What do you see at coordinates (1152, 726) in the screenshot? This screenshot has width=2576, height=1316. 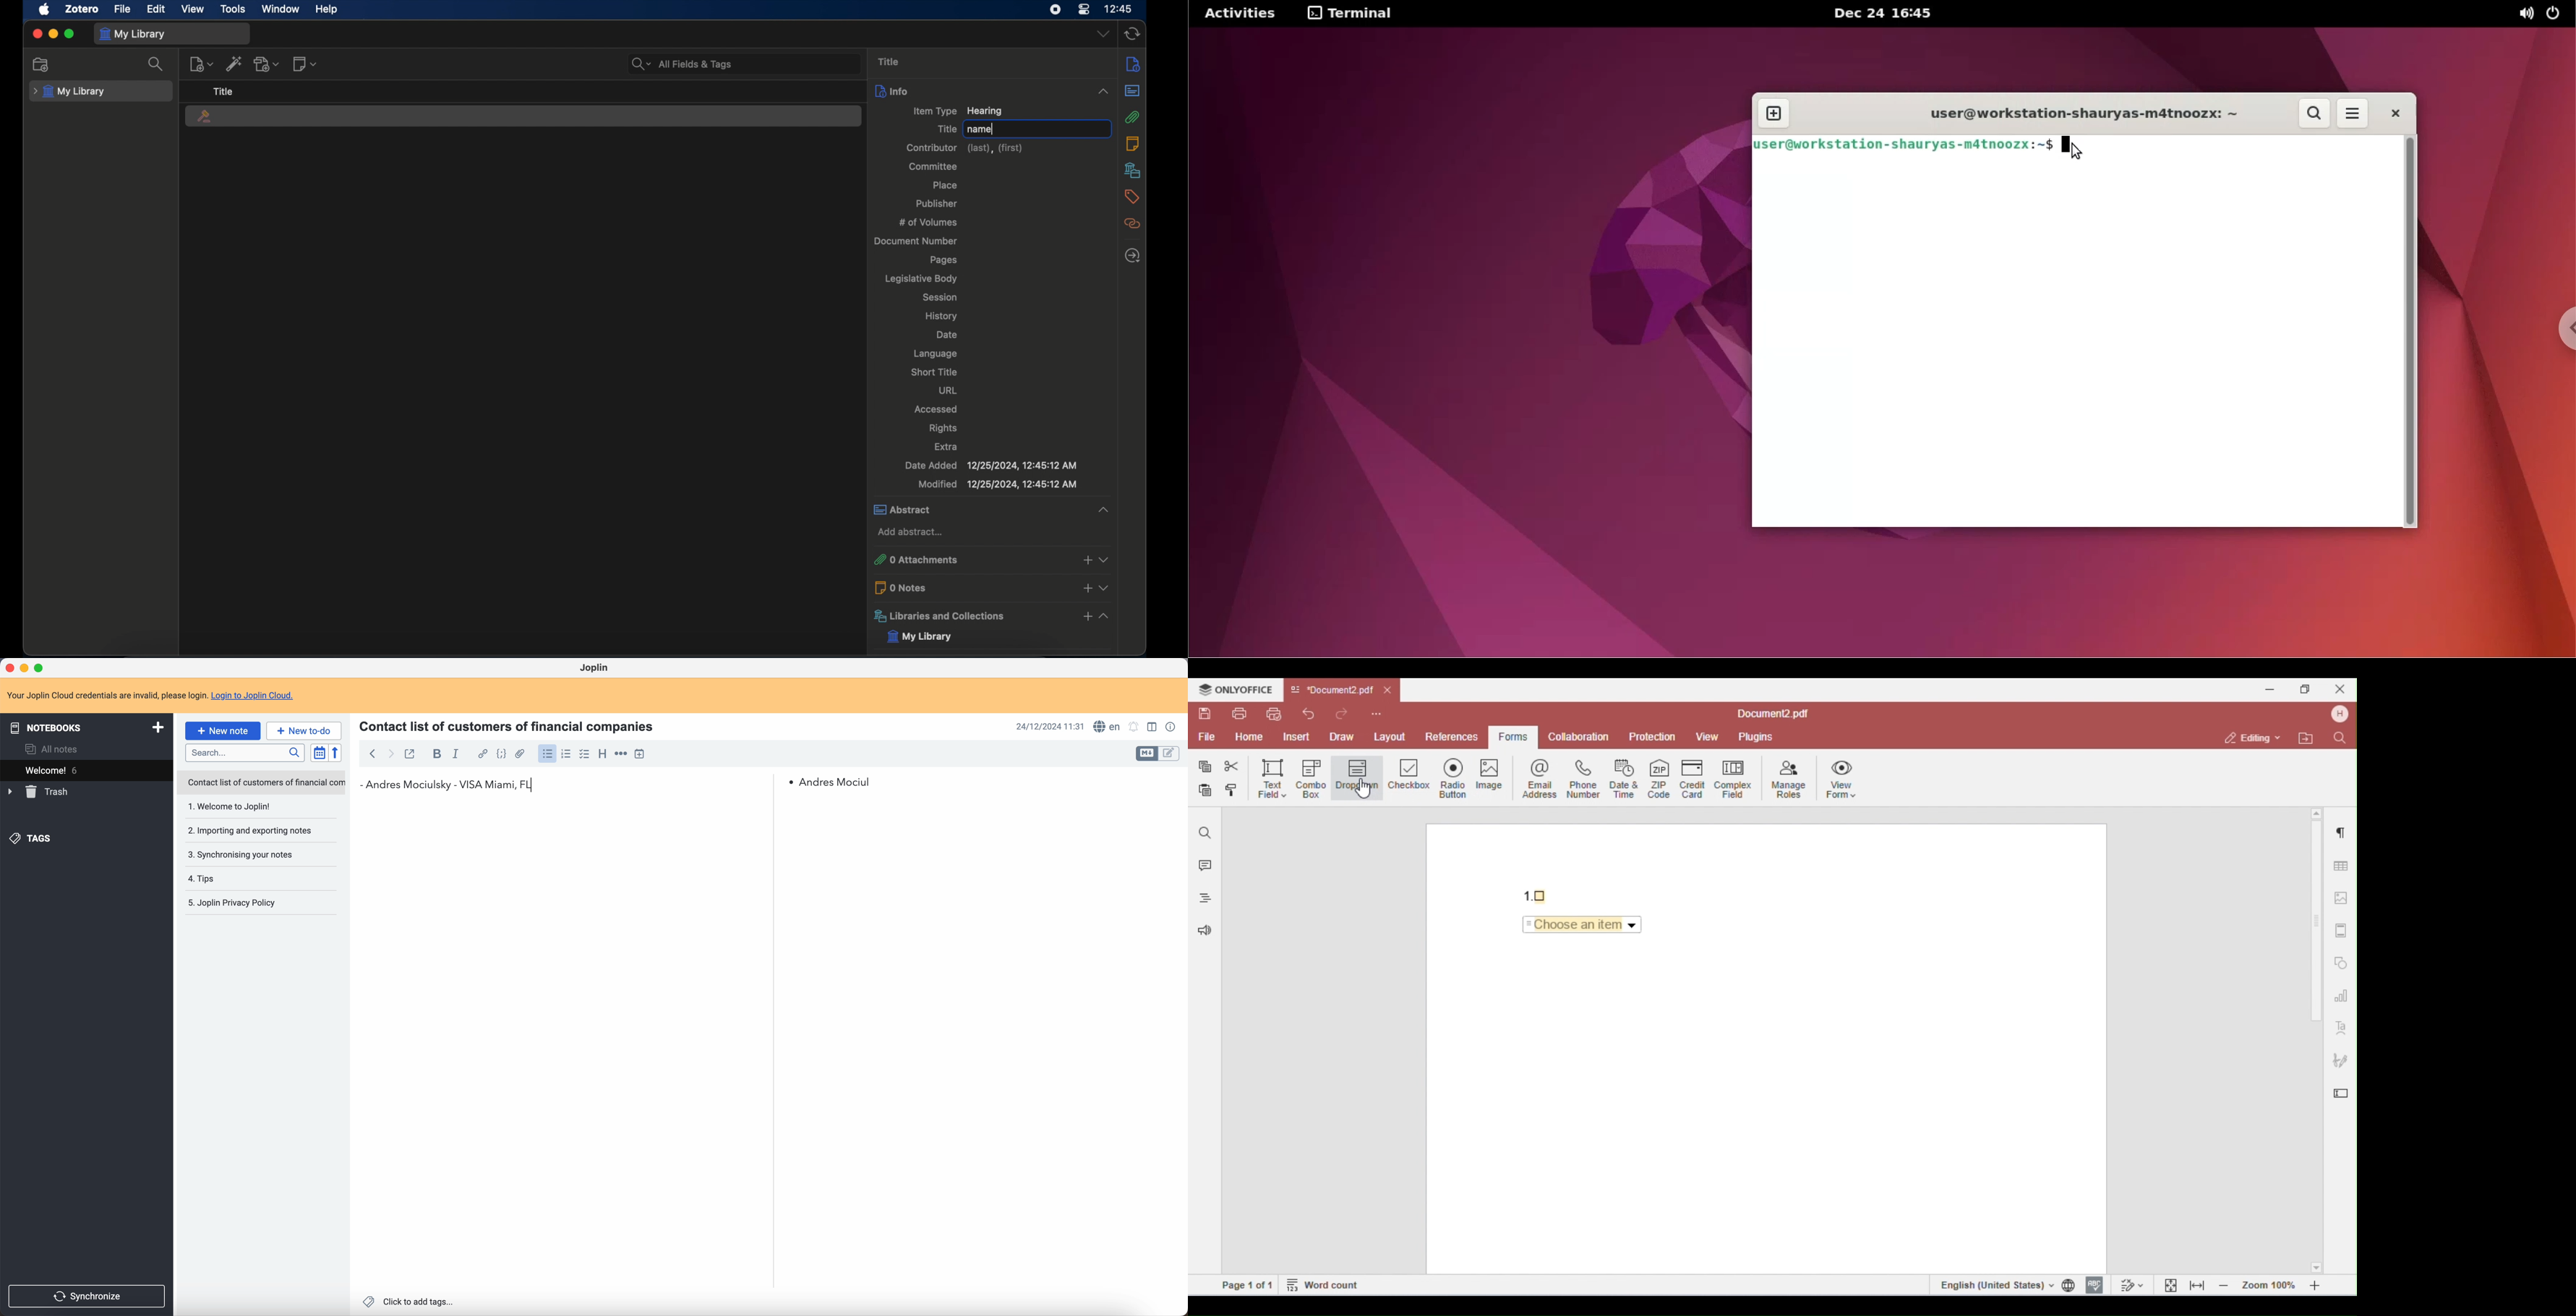 I see `toggle edit layout` at bounding box center [1152, 726].